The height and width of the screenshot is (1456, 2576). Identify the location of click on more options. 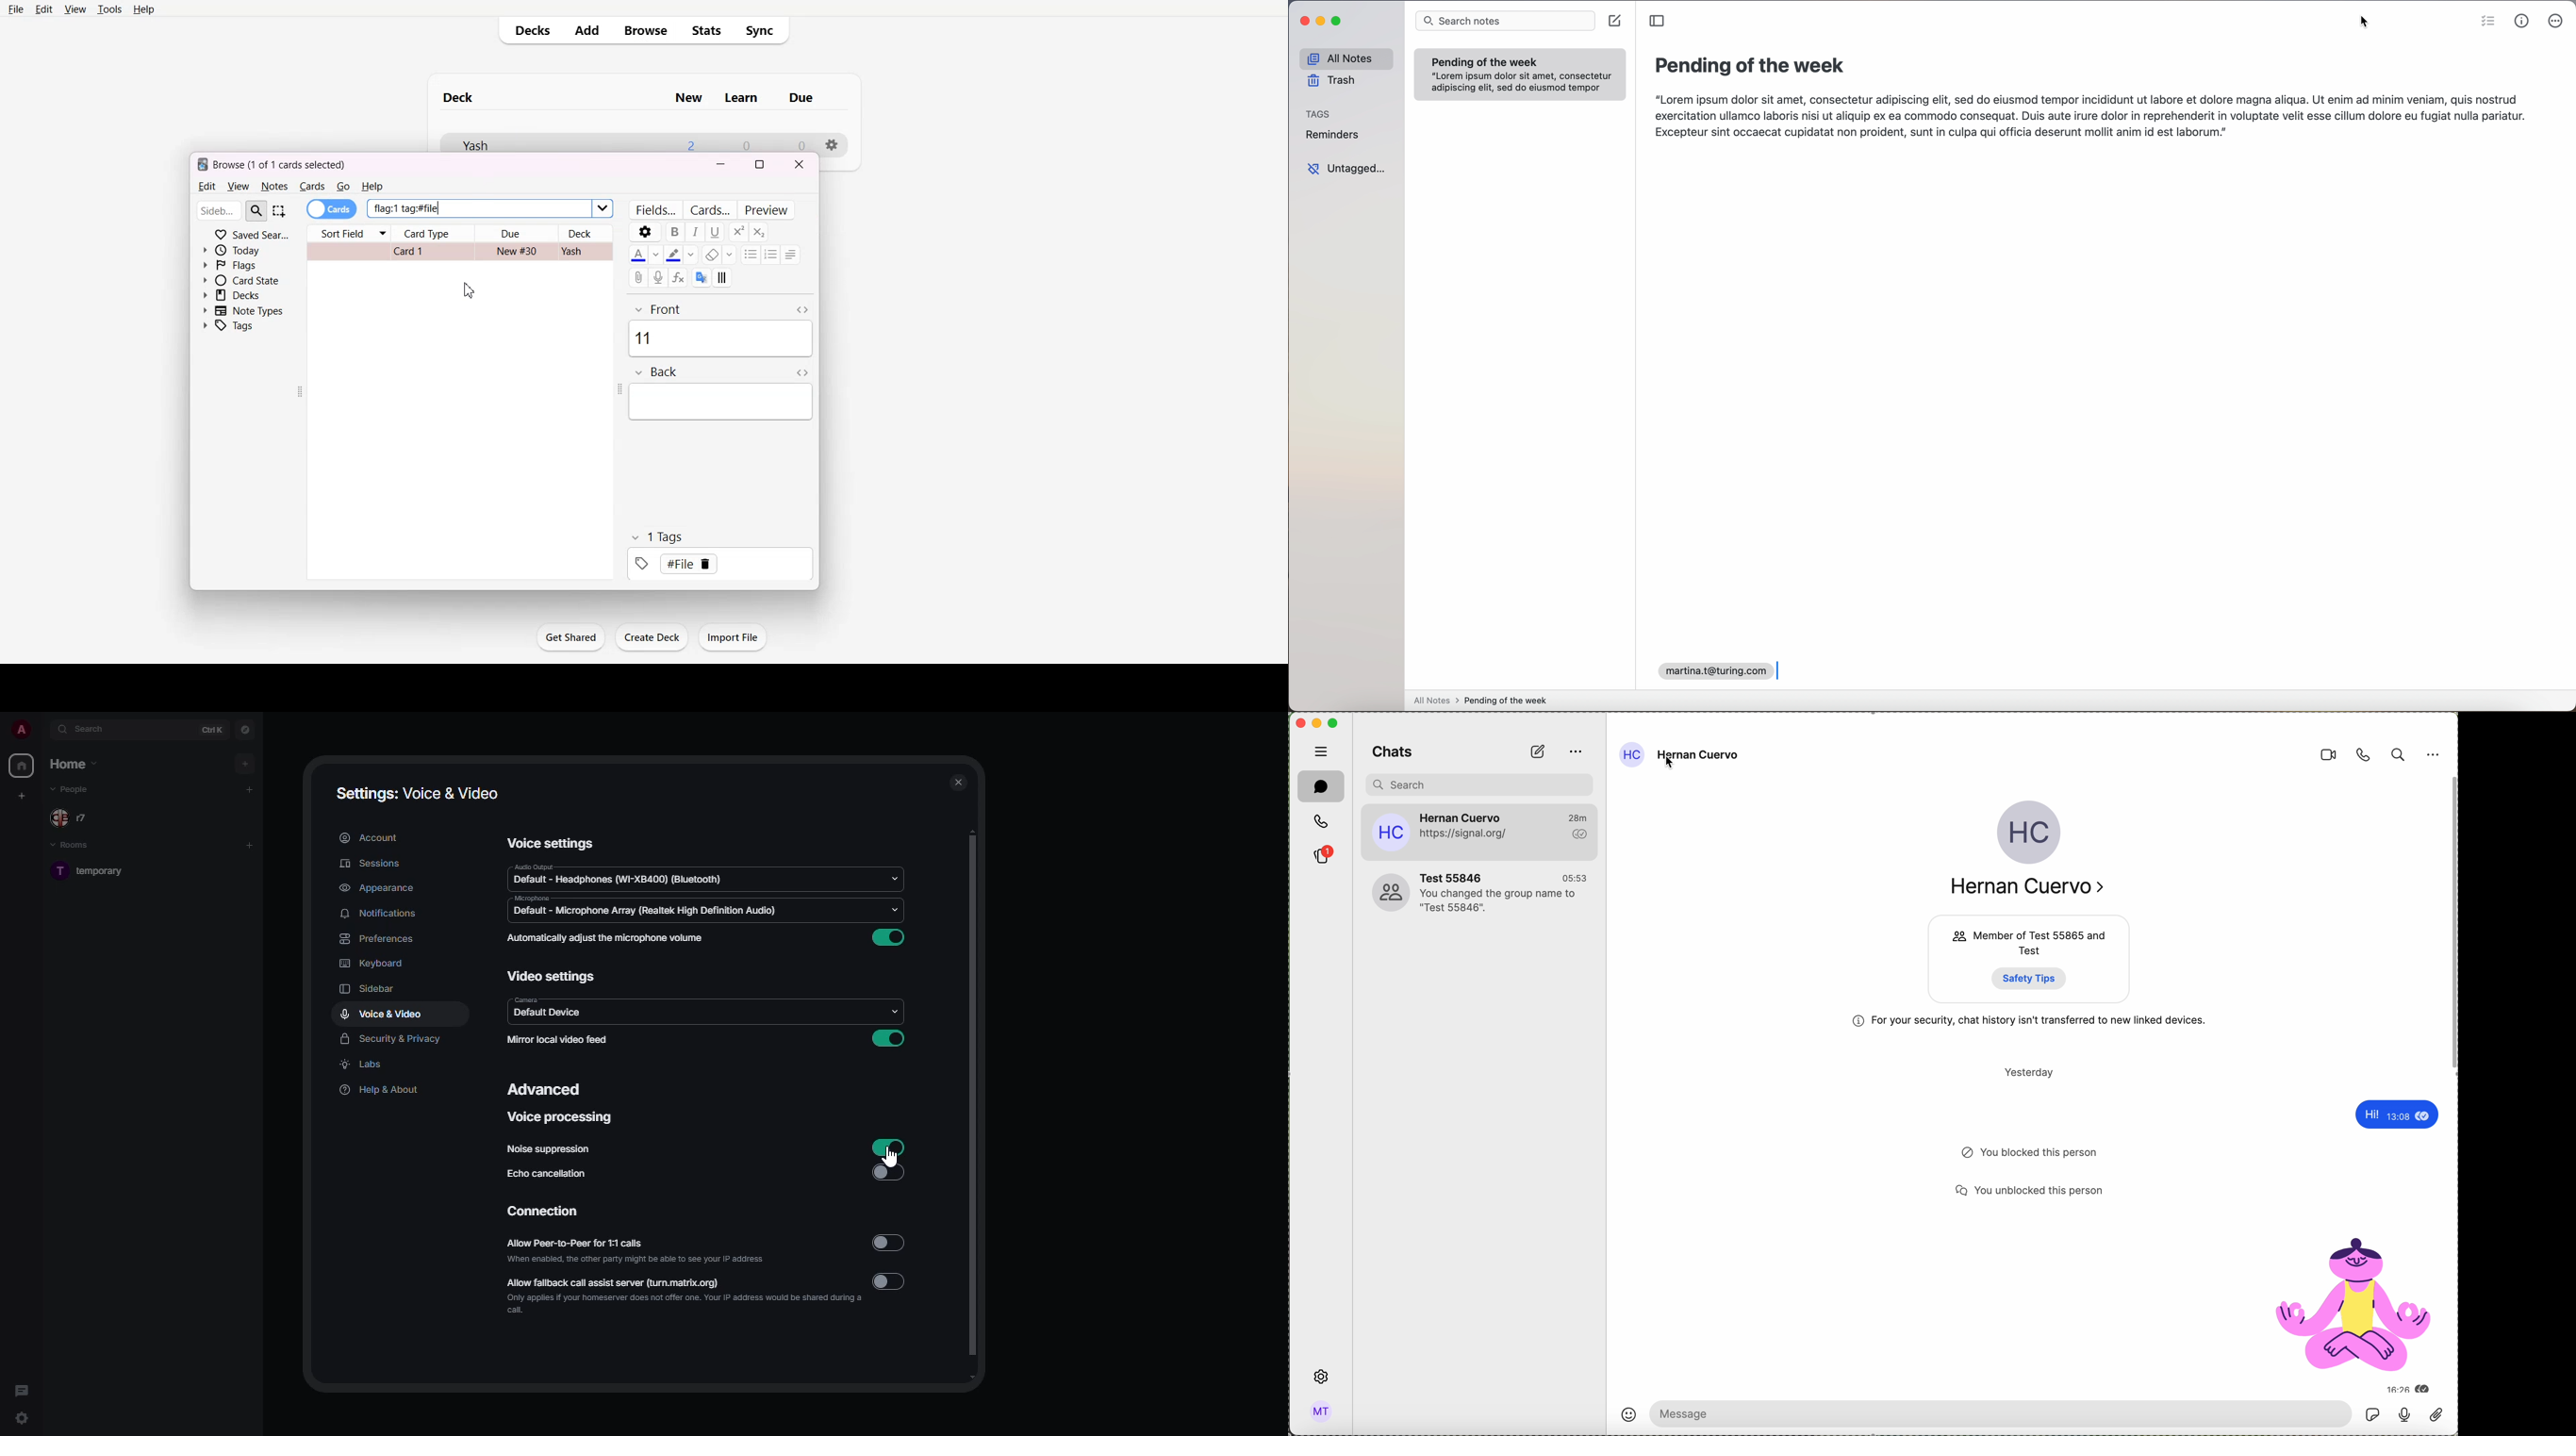
(2556, 22).